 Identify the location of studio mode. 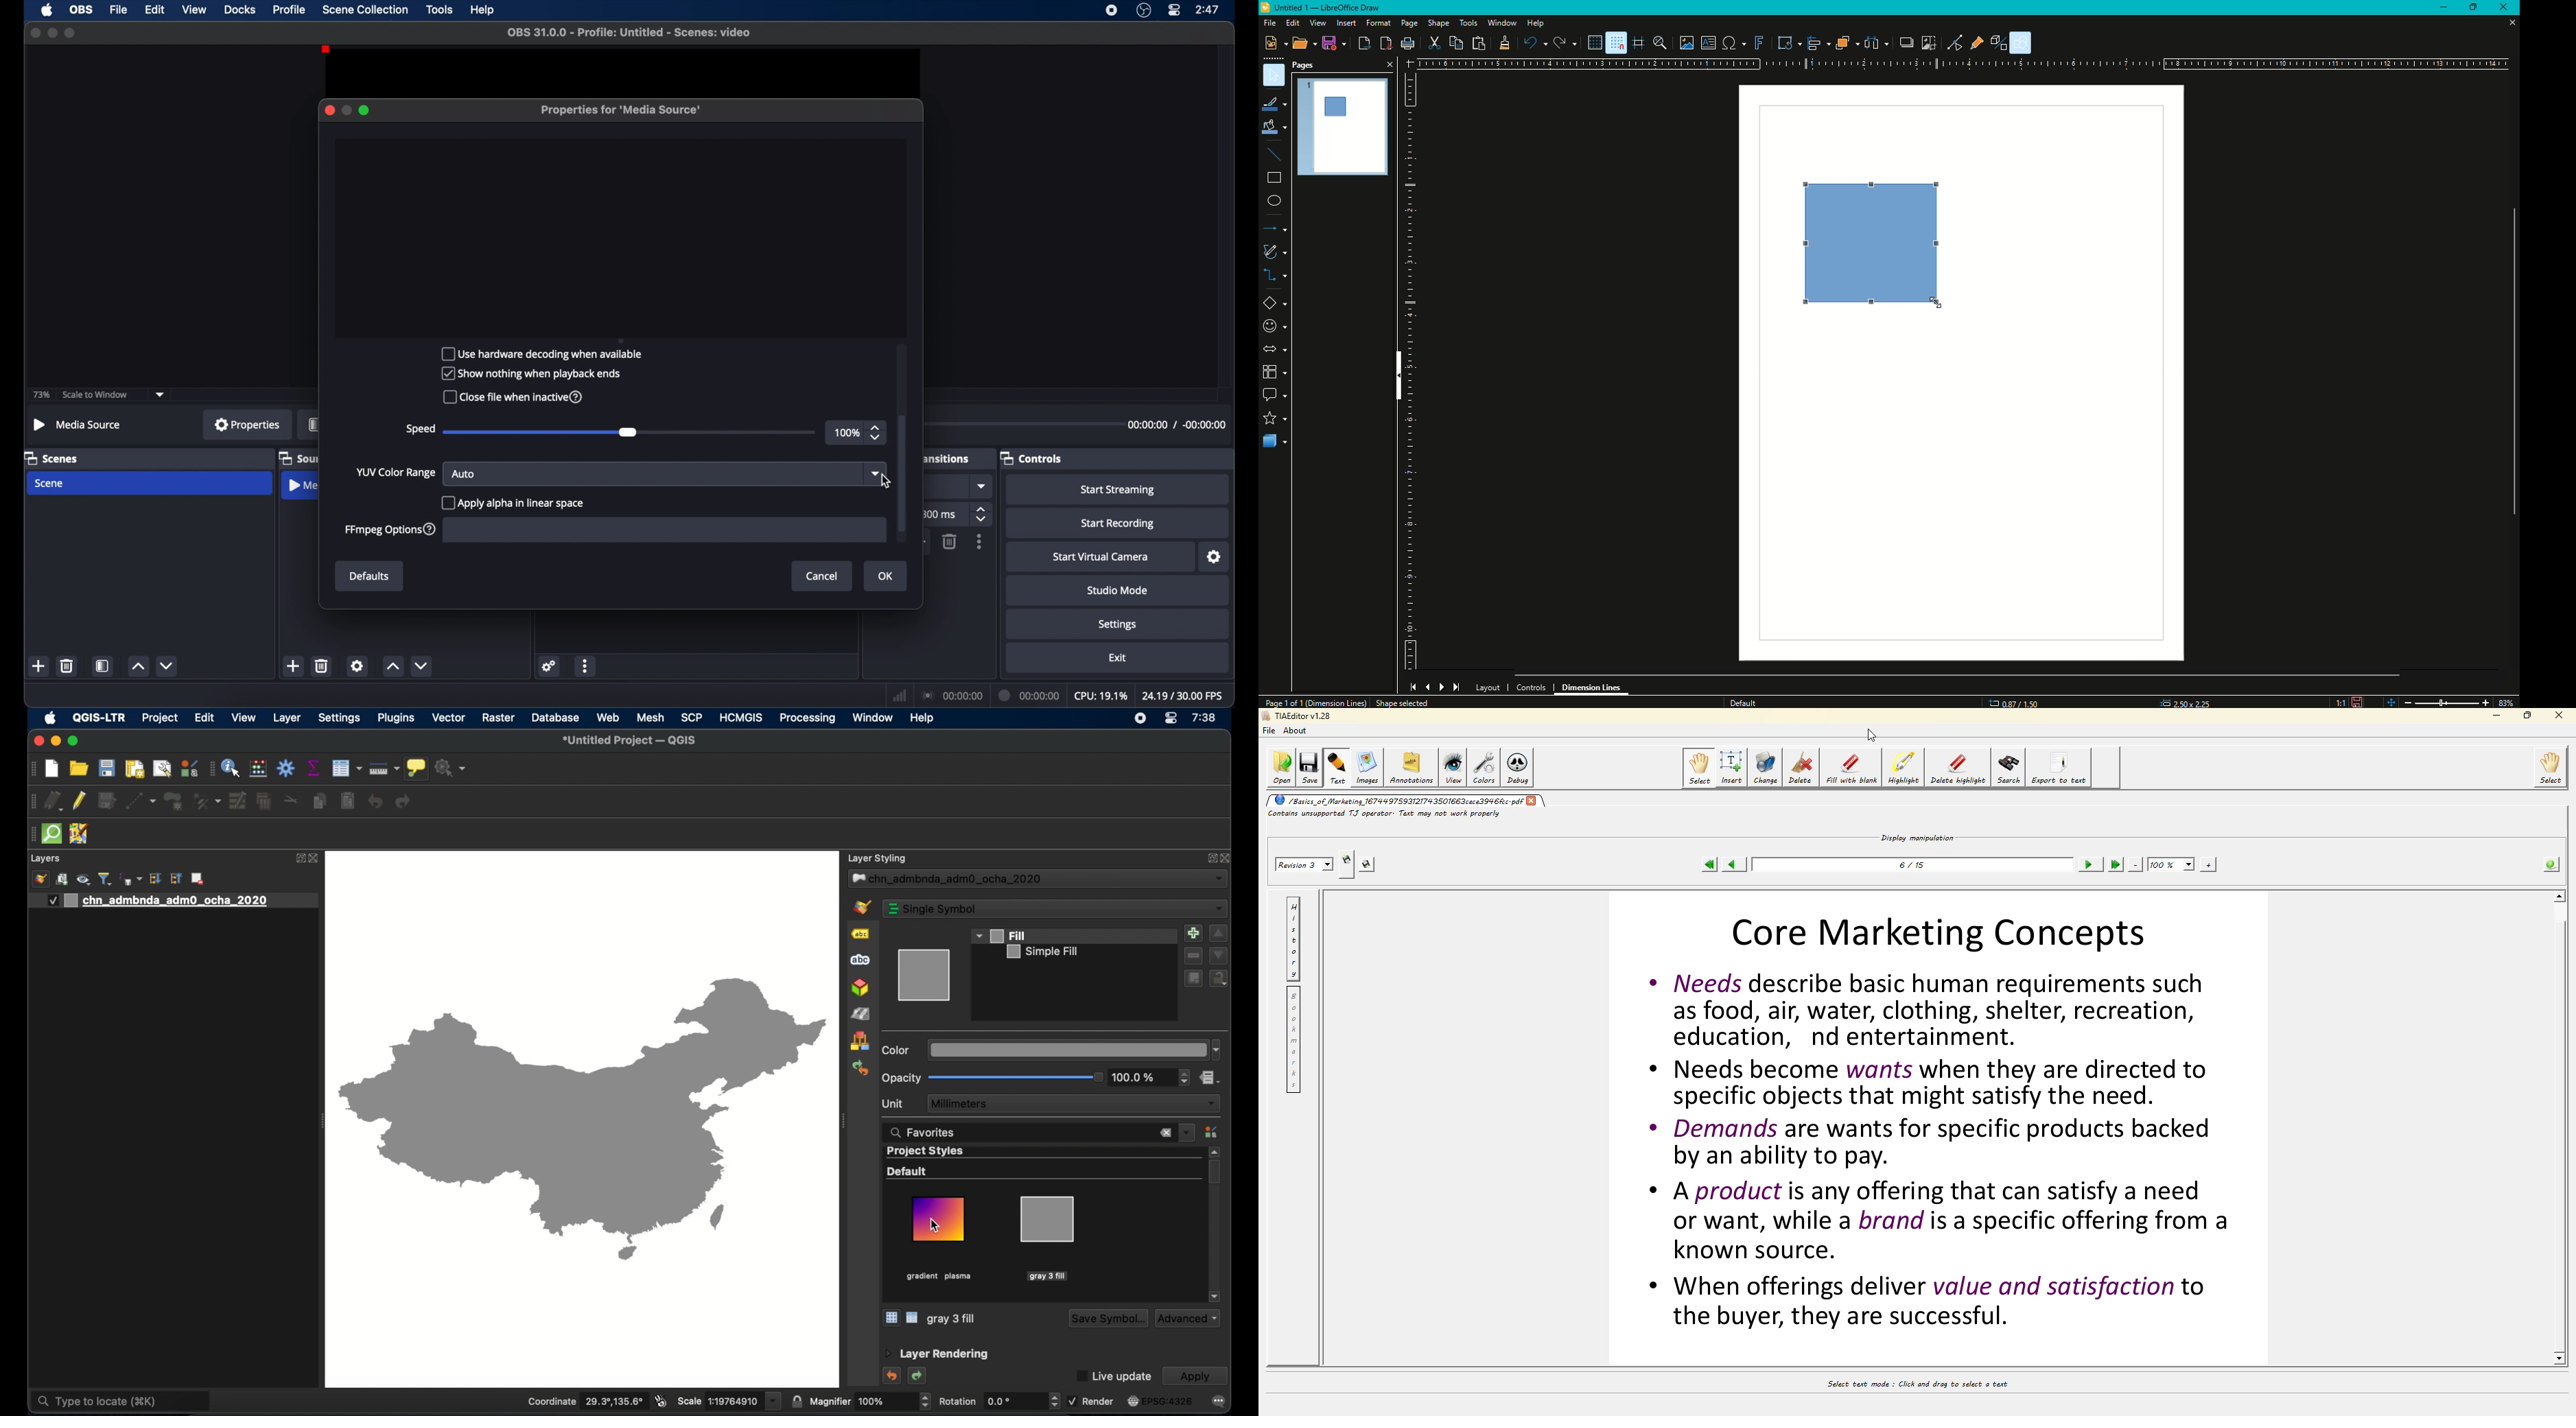
(1118, 591).